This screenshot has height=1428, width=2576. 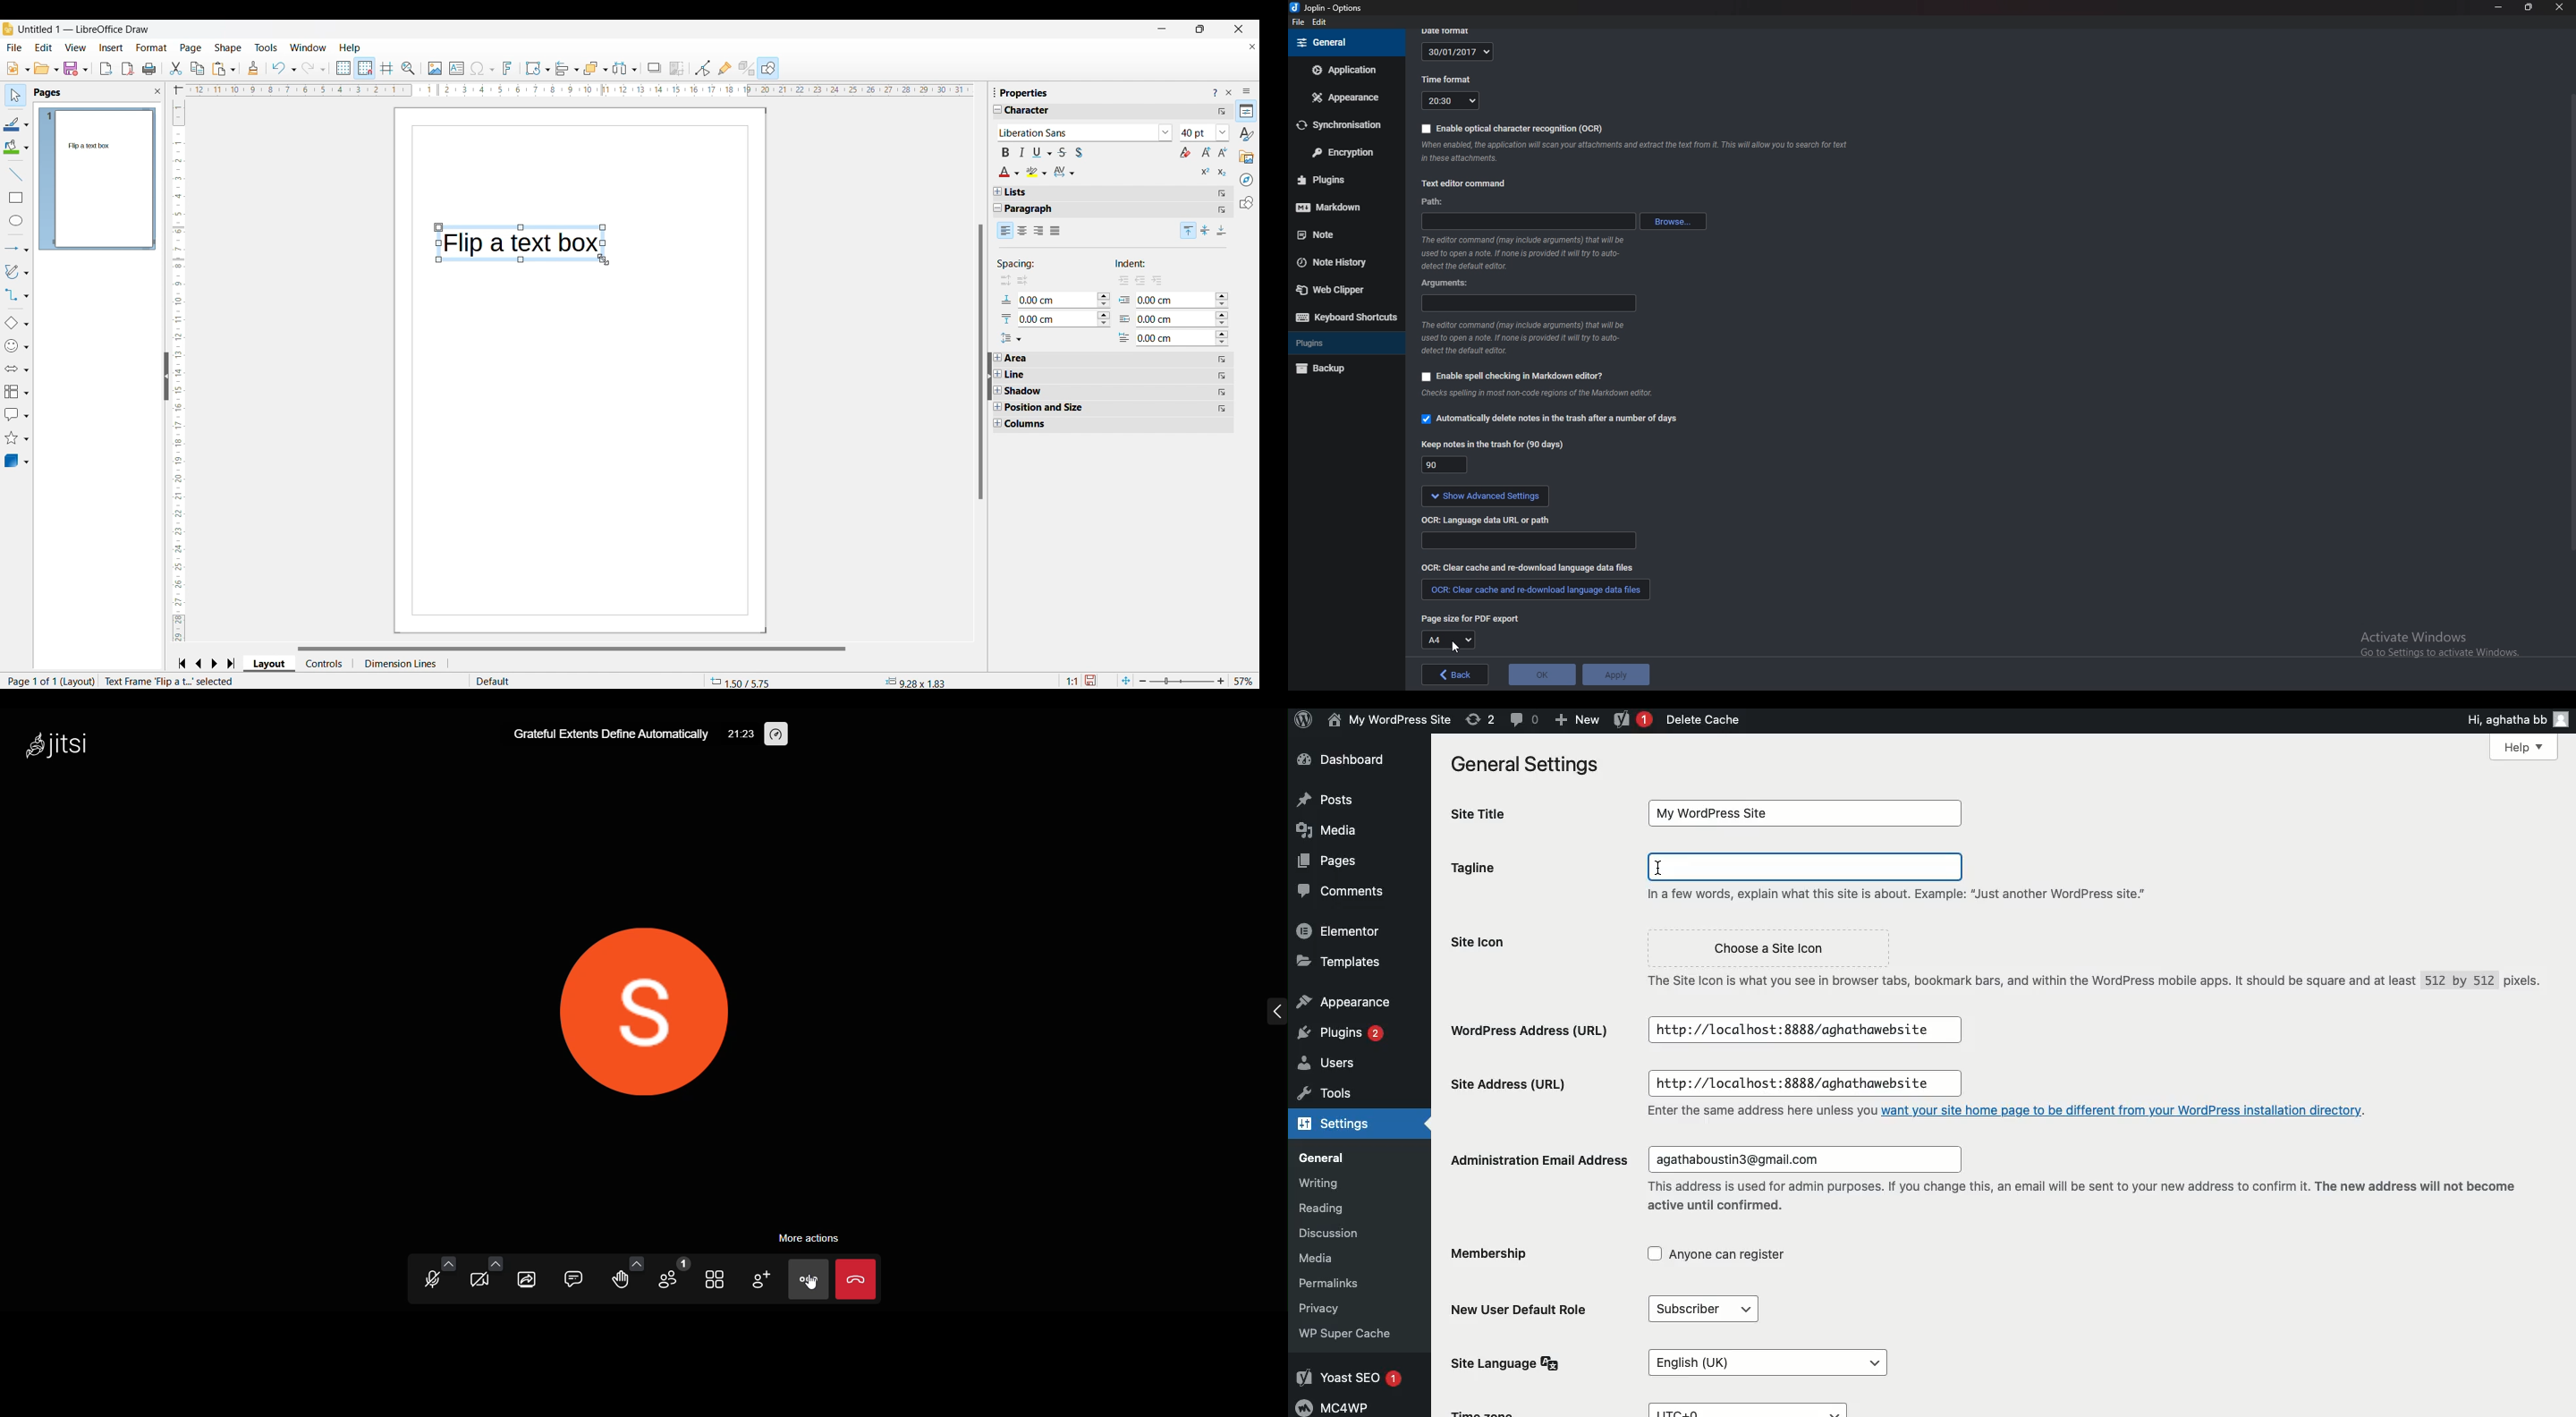 I want to click on performance setting, so click(x=779, y=733).